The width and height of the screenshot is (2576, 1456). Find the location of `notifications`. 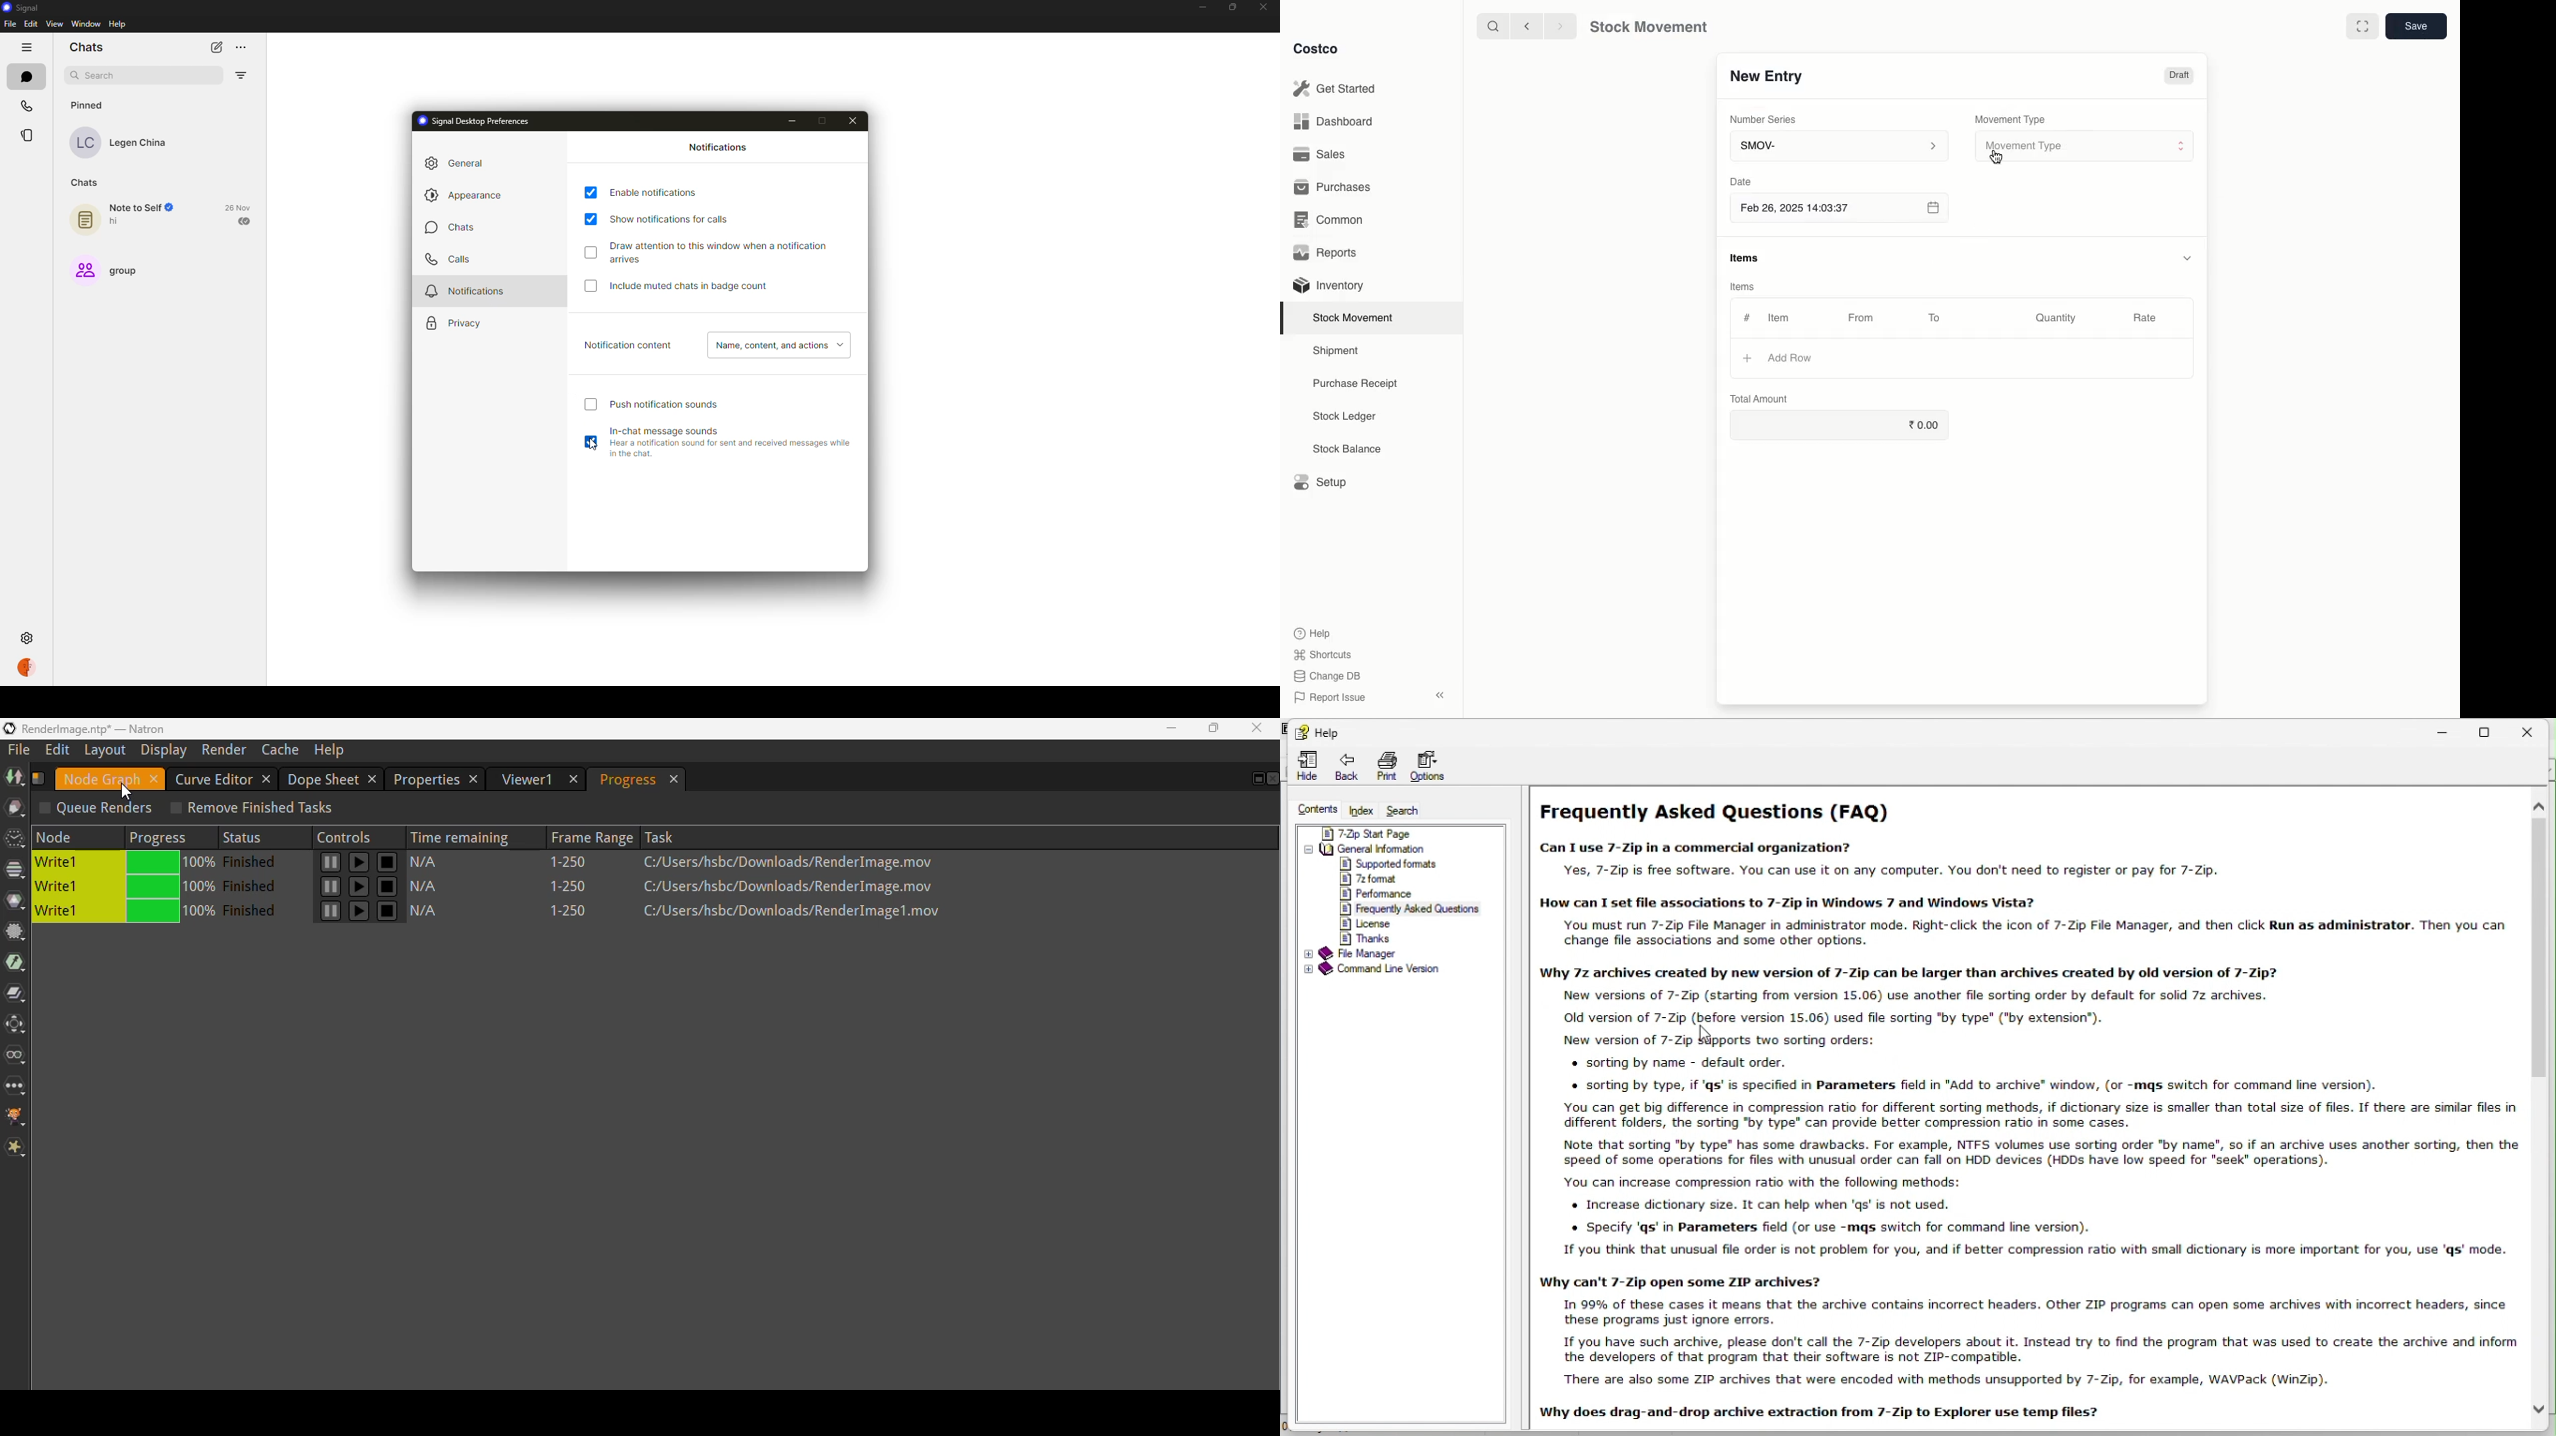

notifications is located at coordinates (719, 147).